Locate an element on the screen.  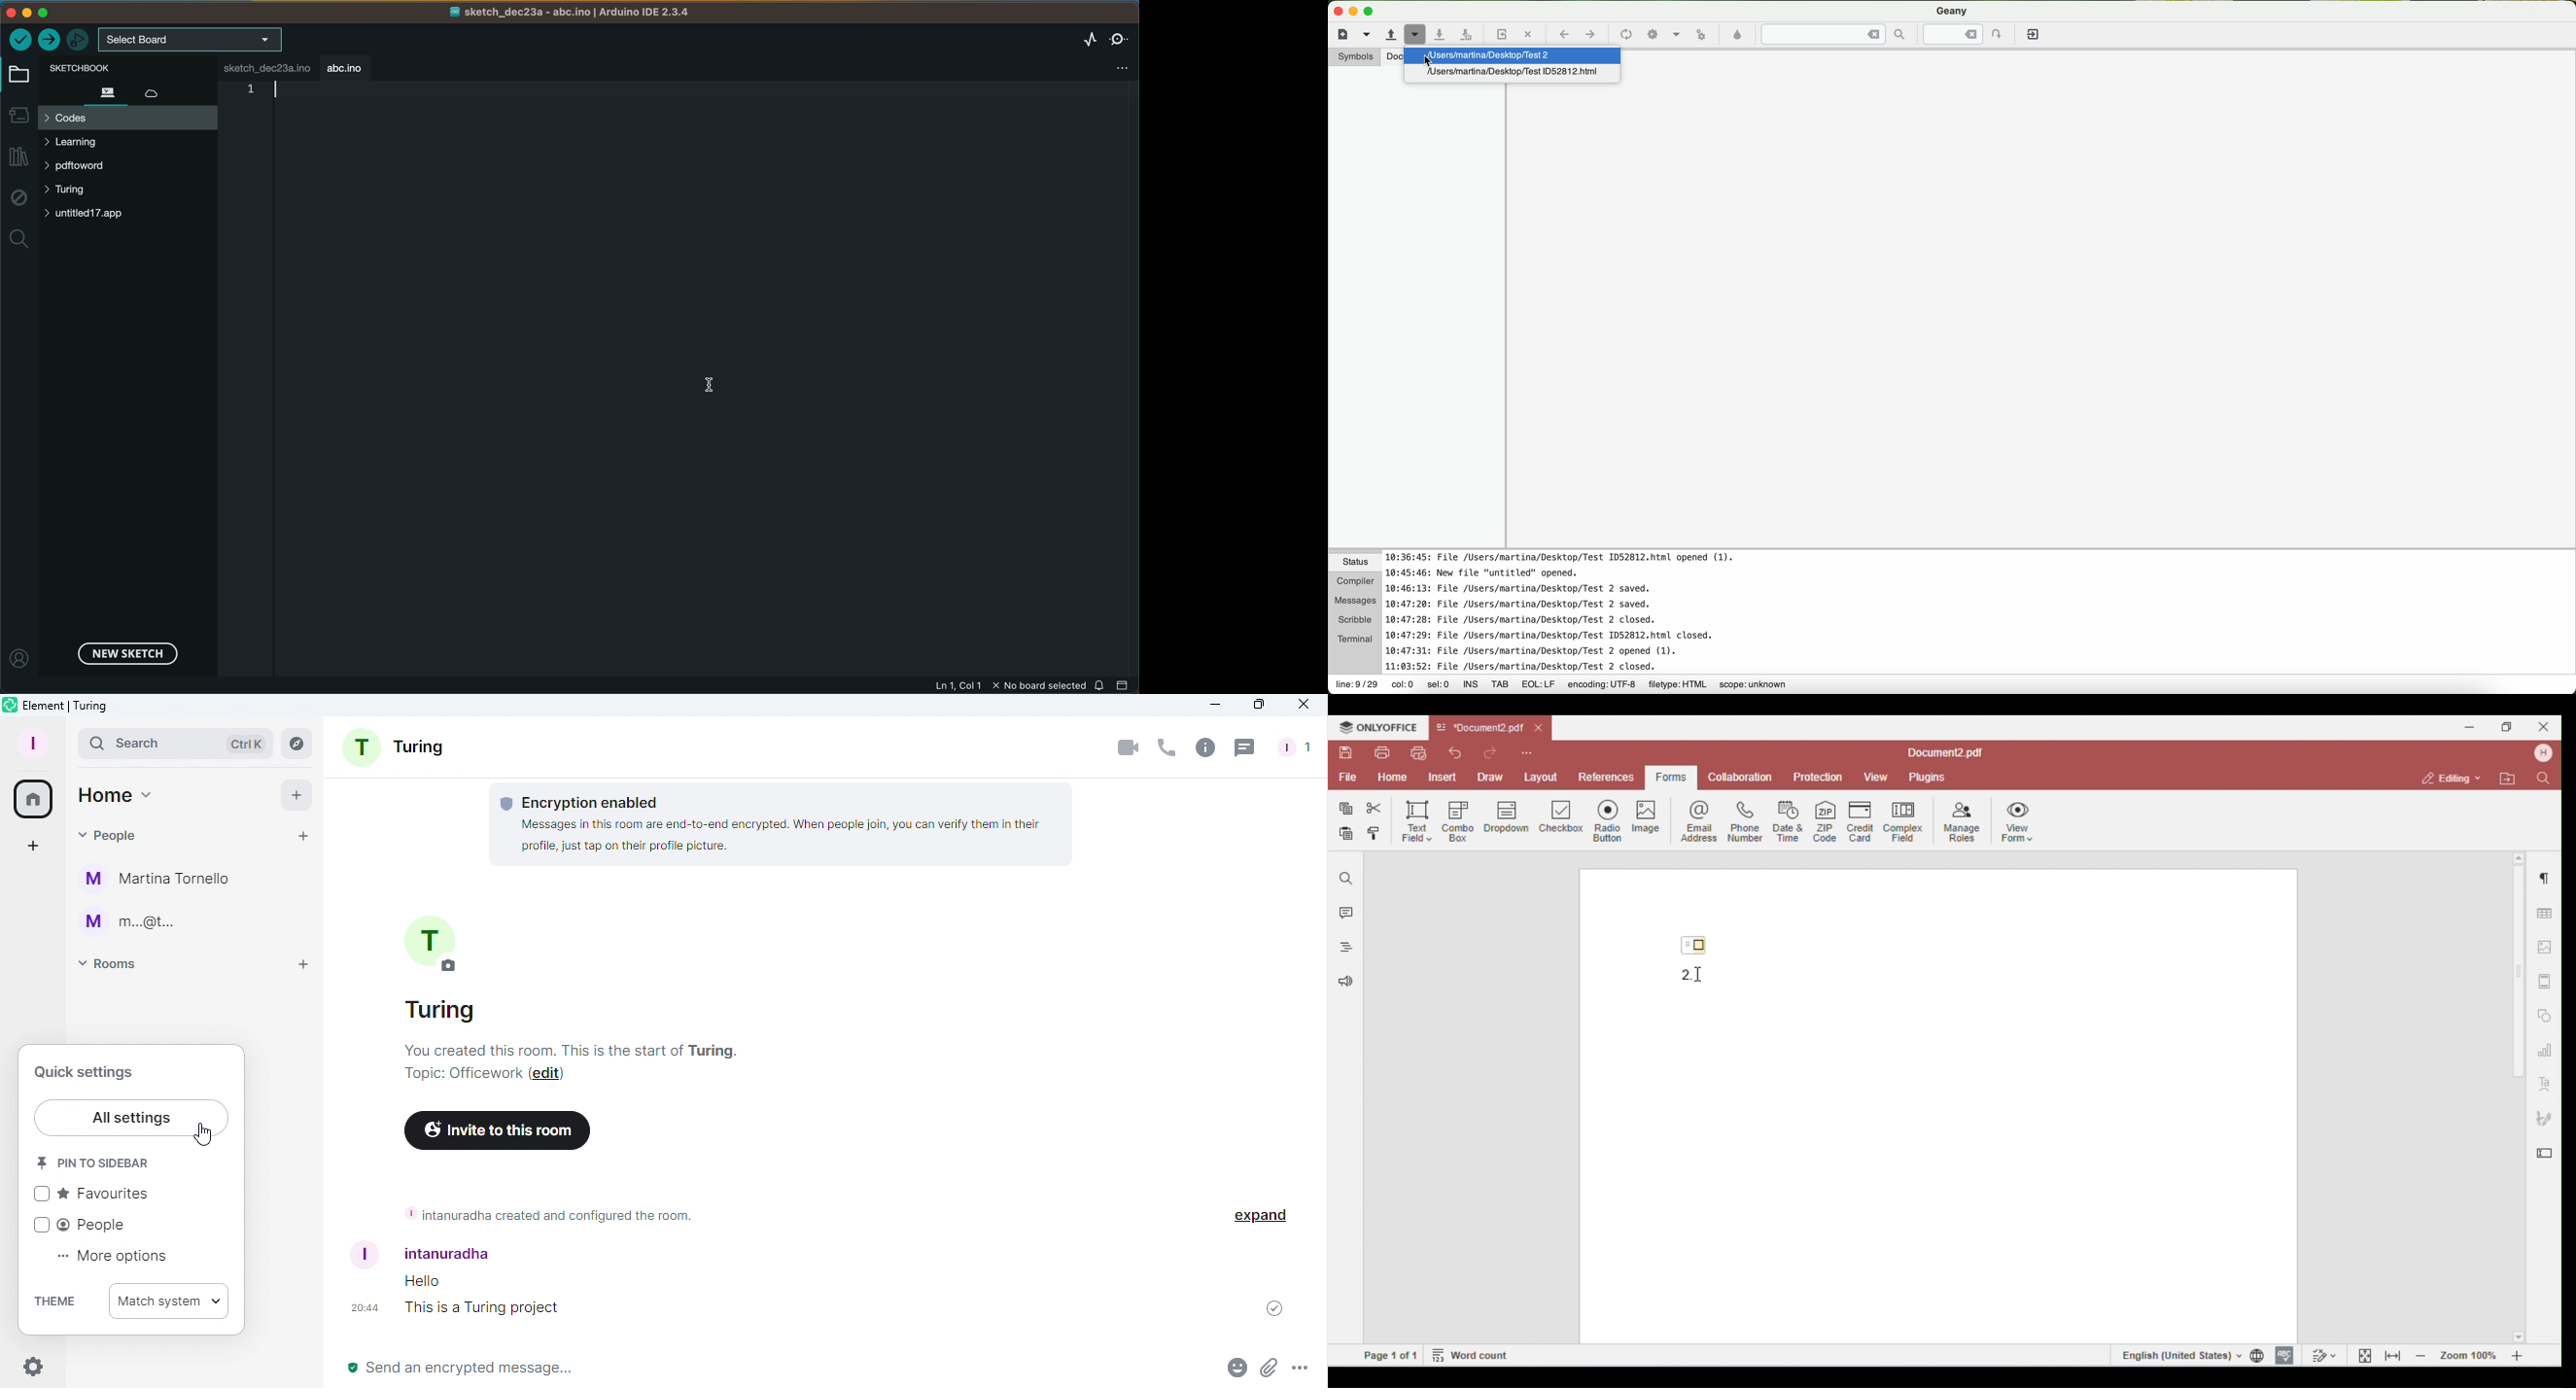
vertical scroll bar is located at coordinates (2520, 981).